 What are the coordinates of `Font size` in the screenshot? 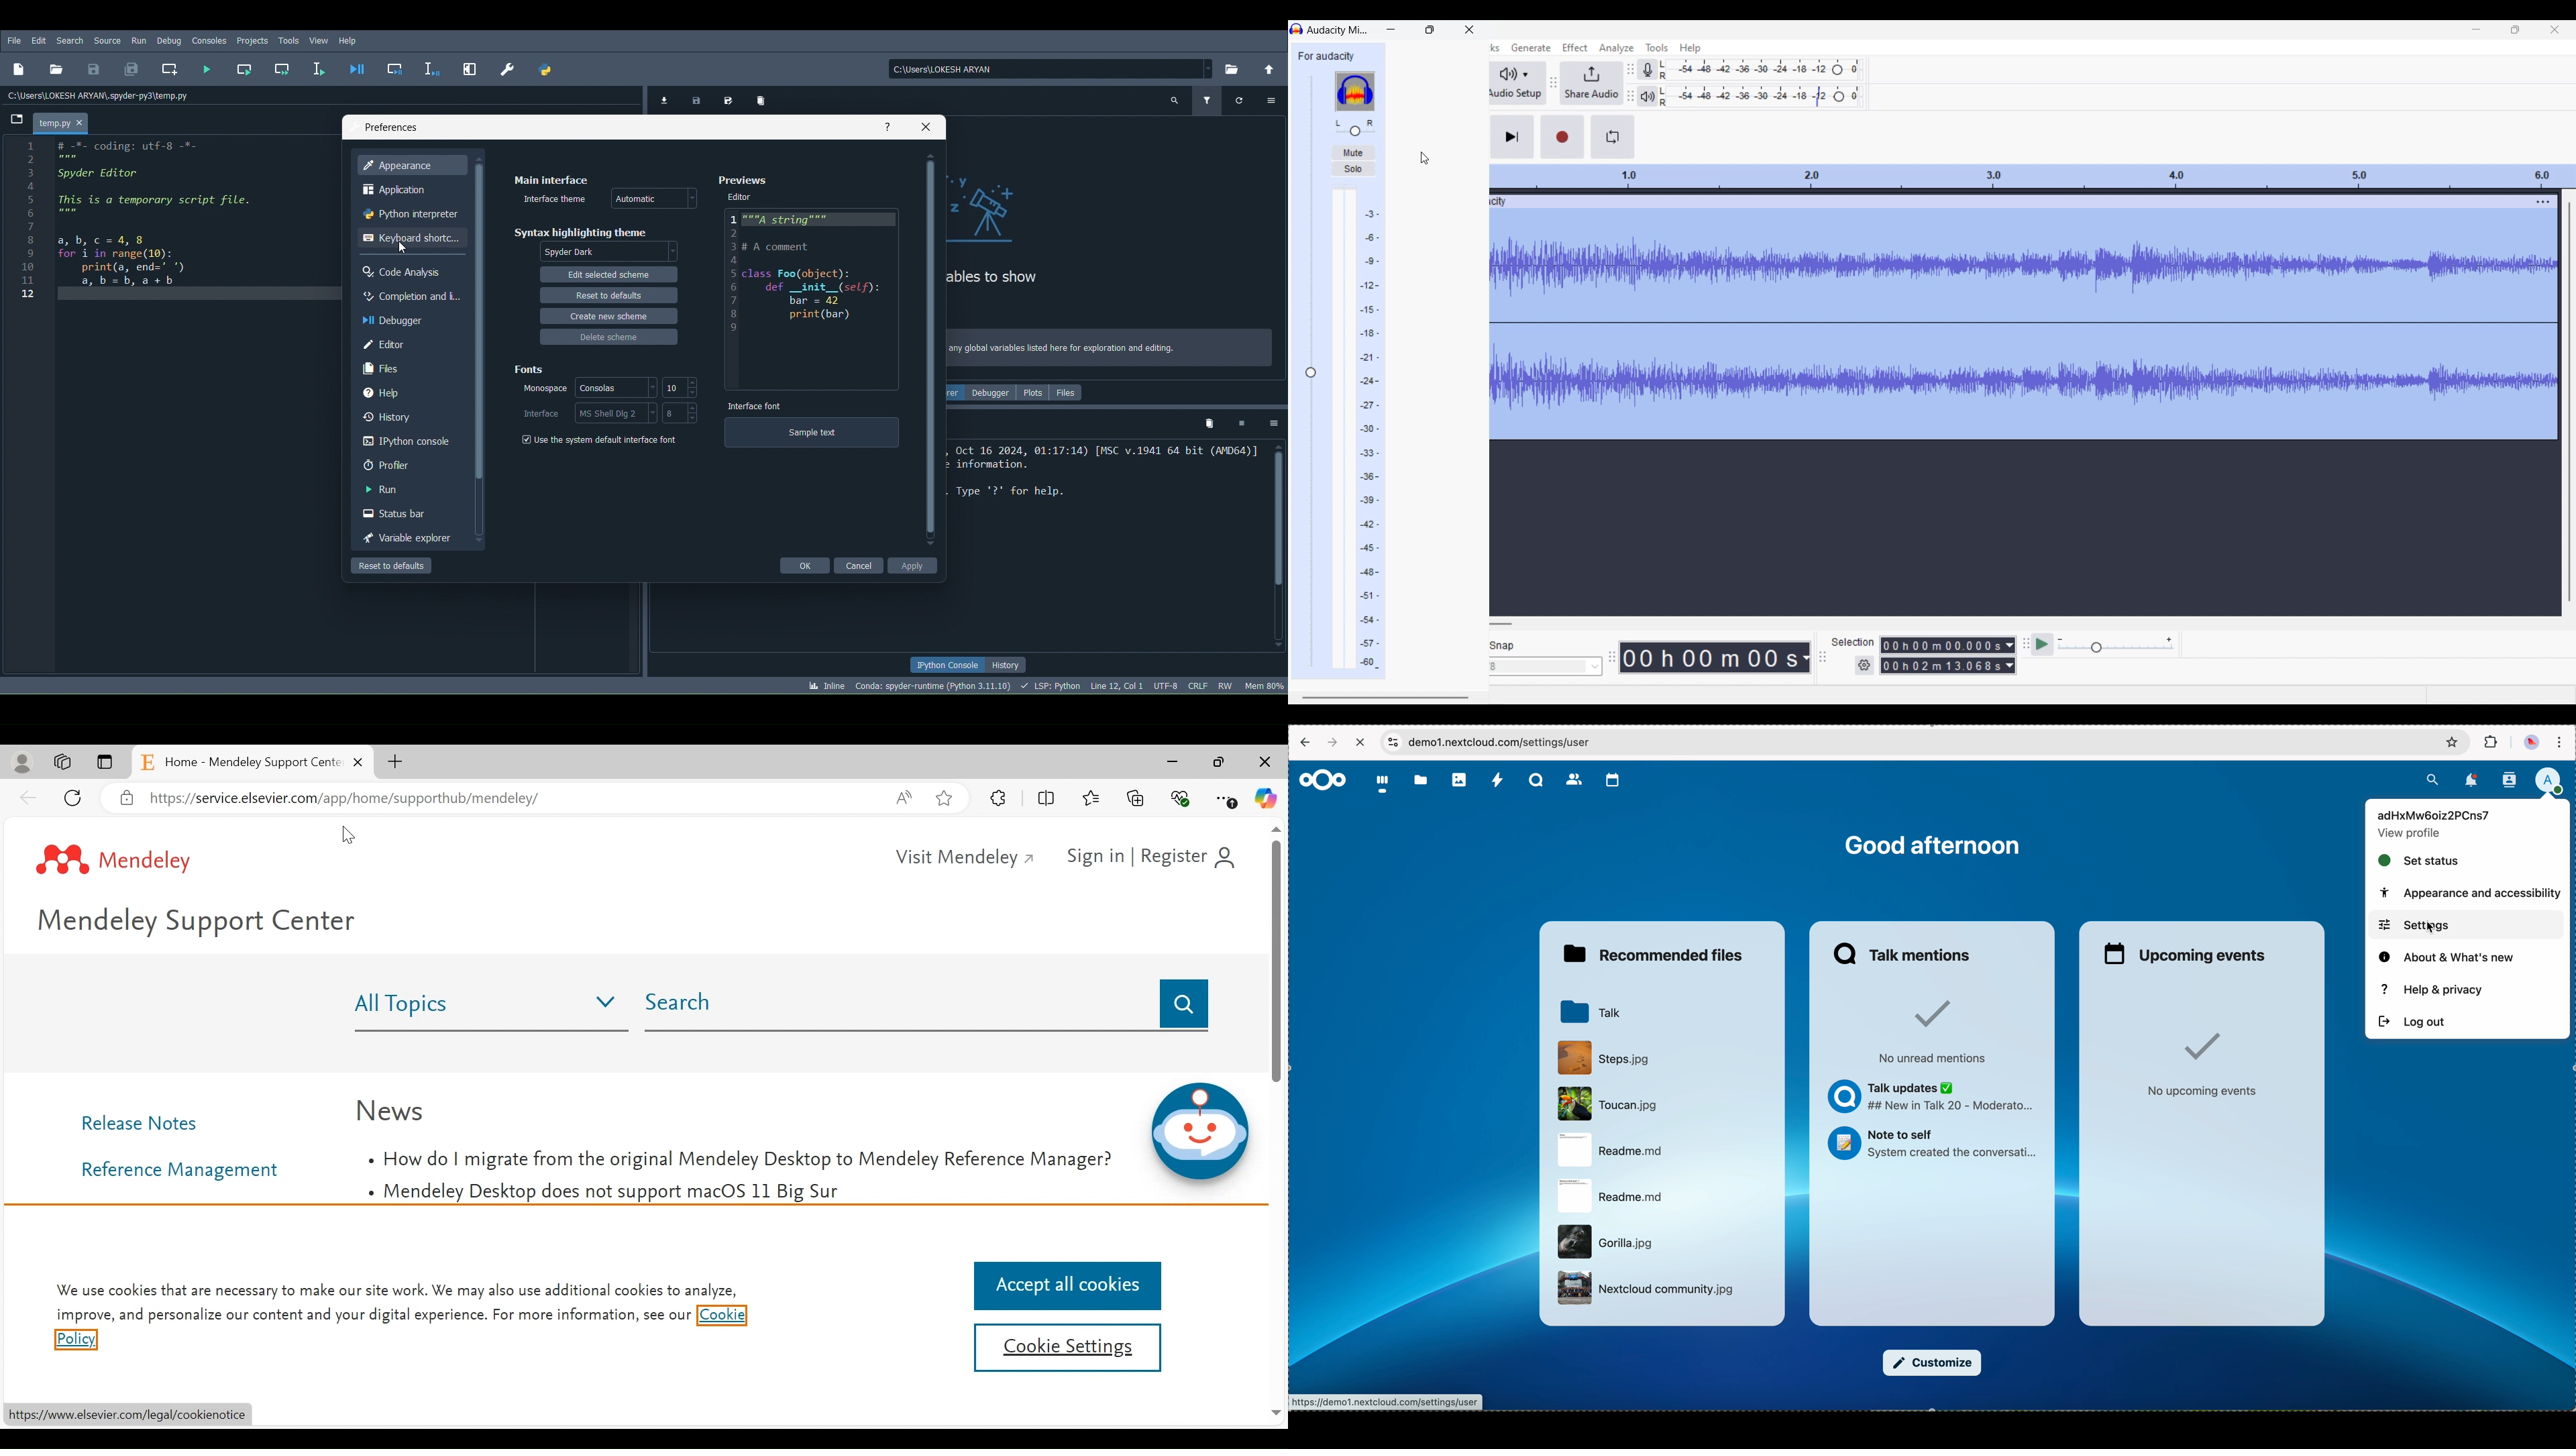 It's located at (680, 415).